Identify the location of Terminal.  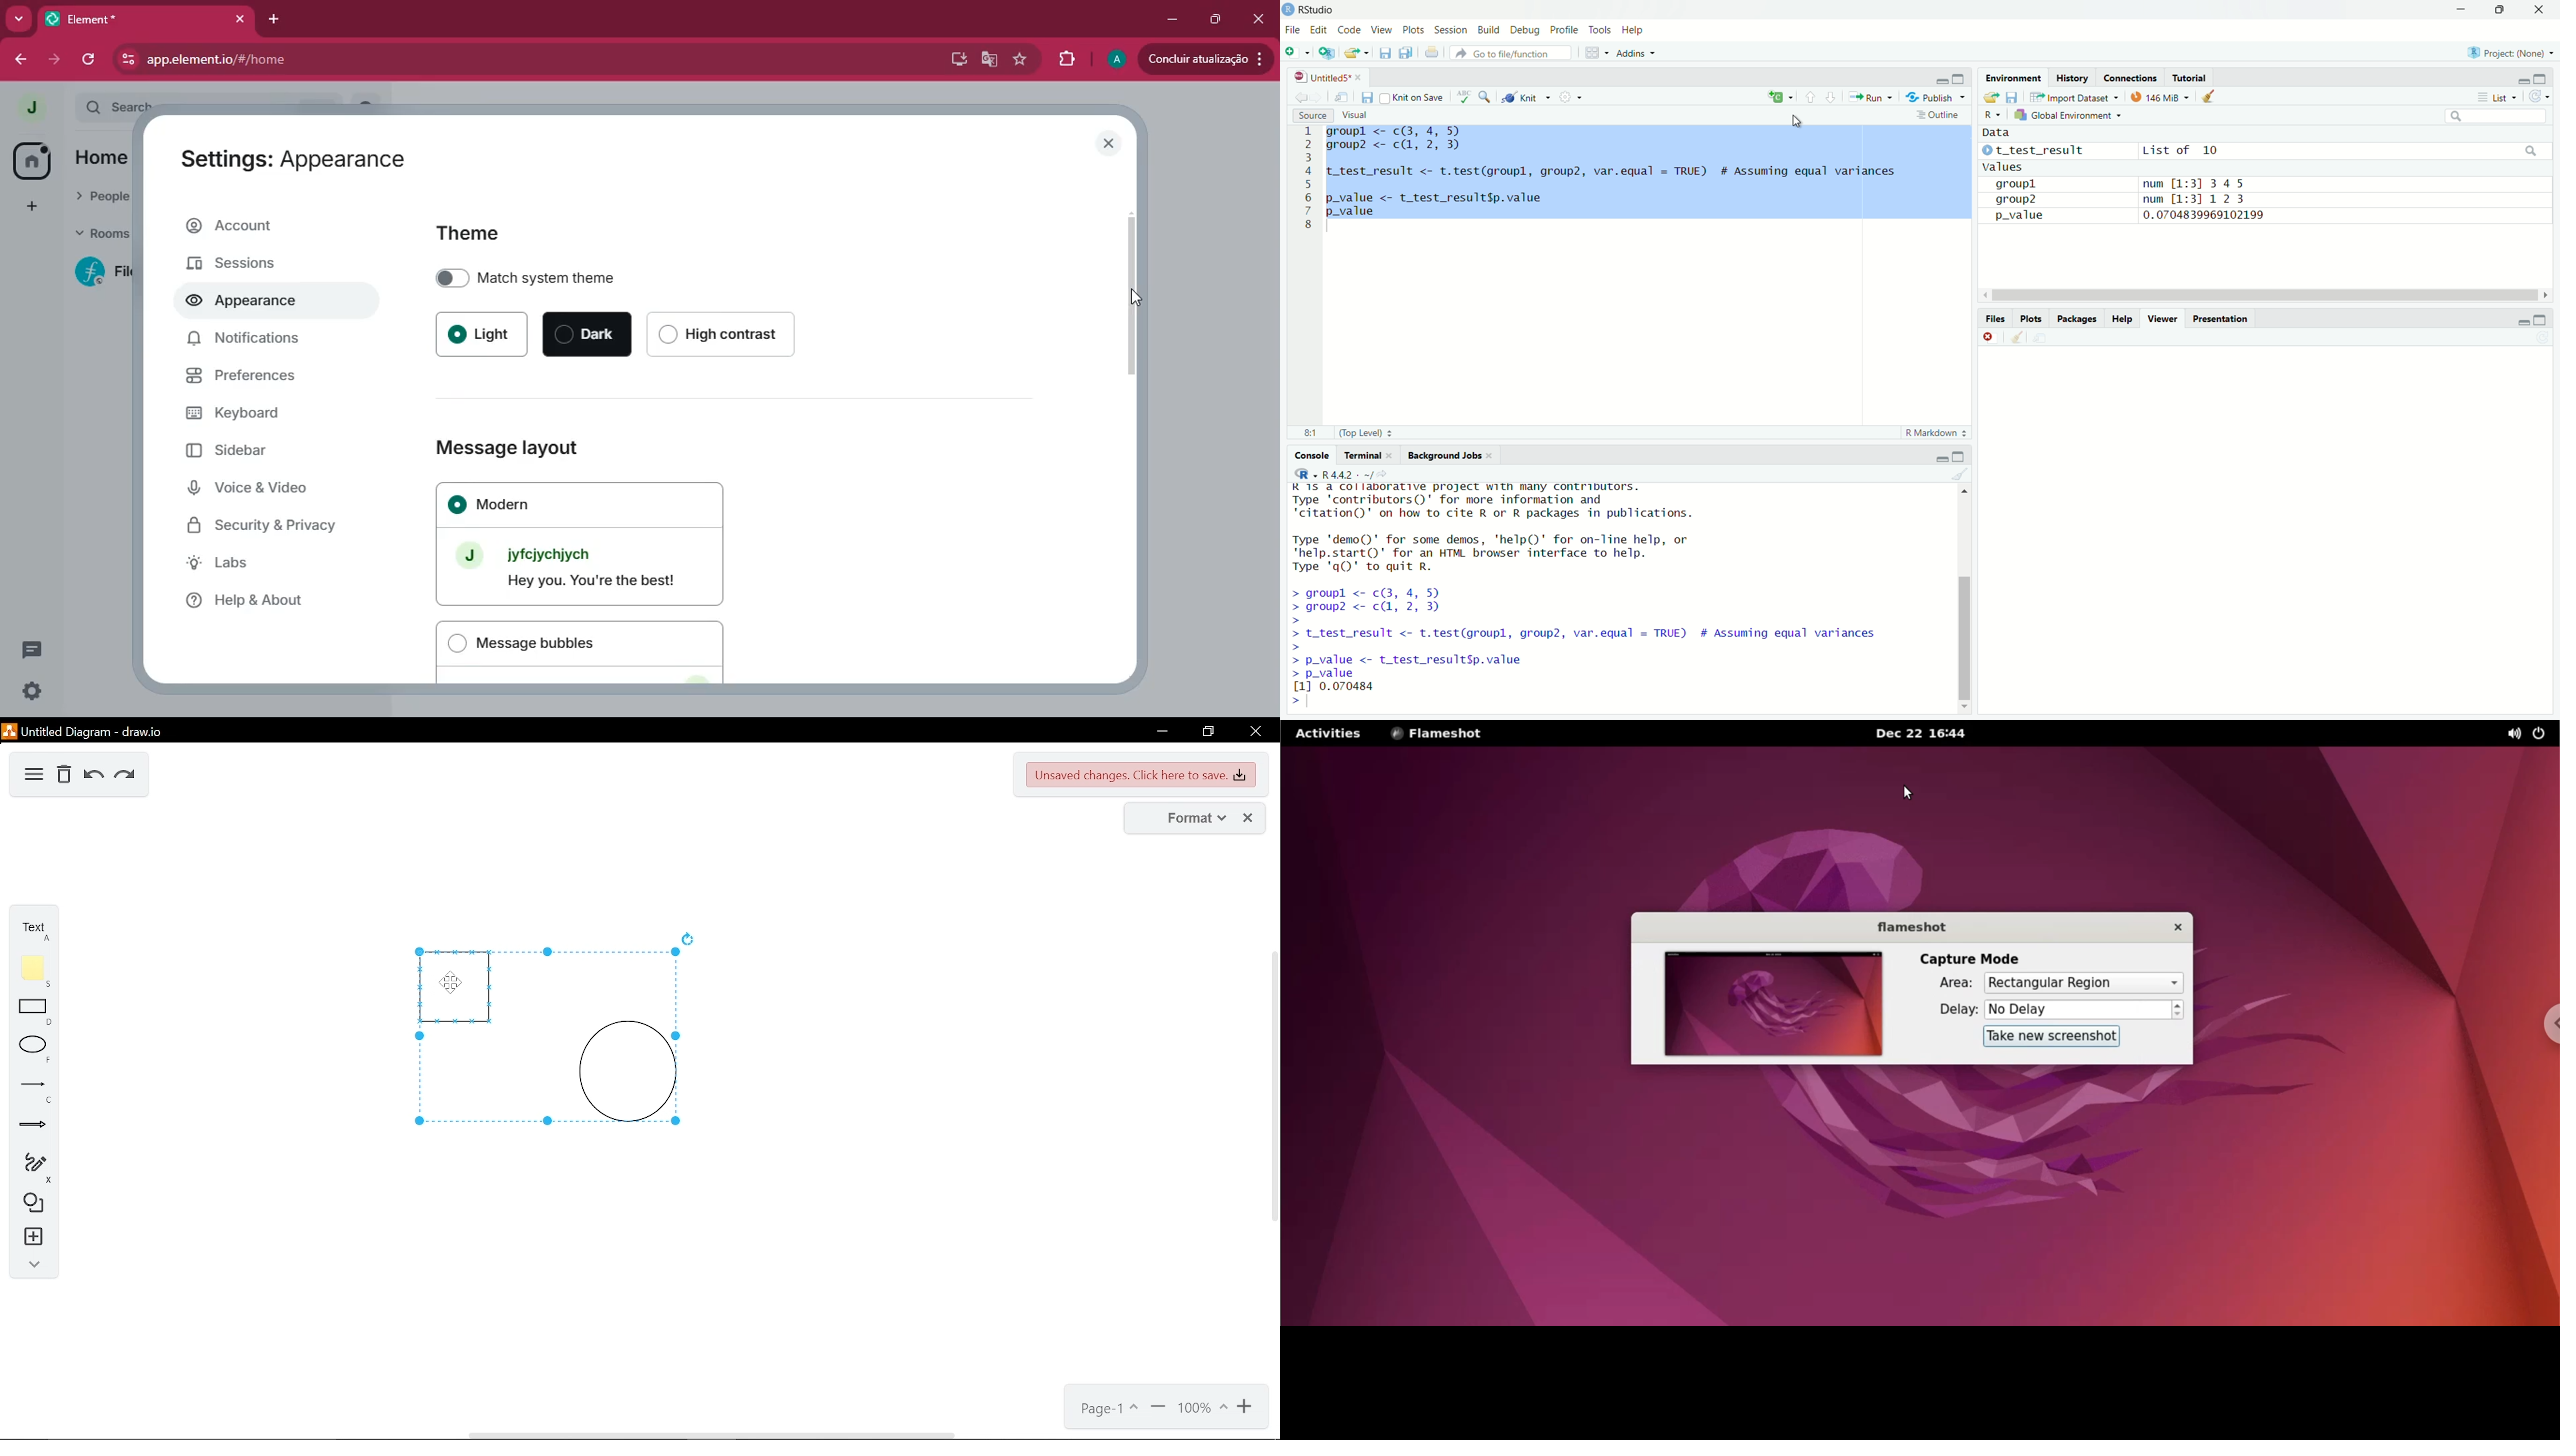
(1366, 455).